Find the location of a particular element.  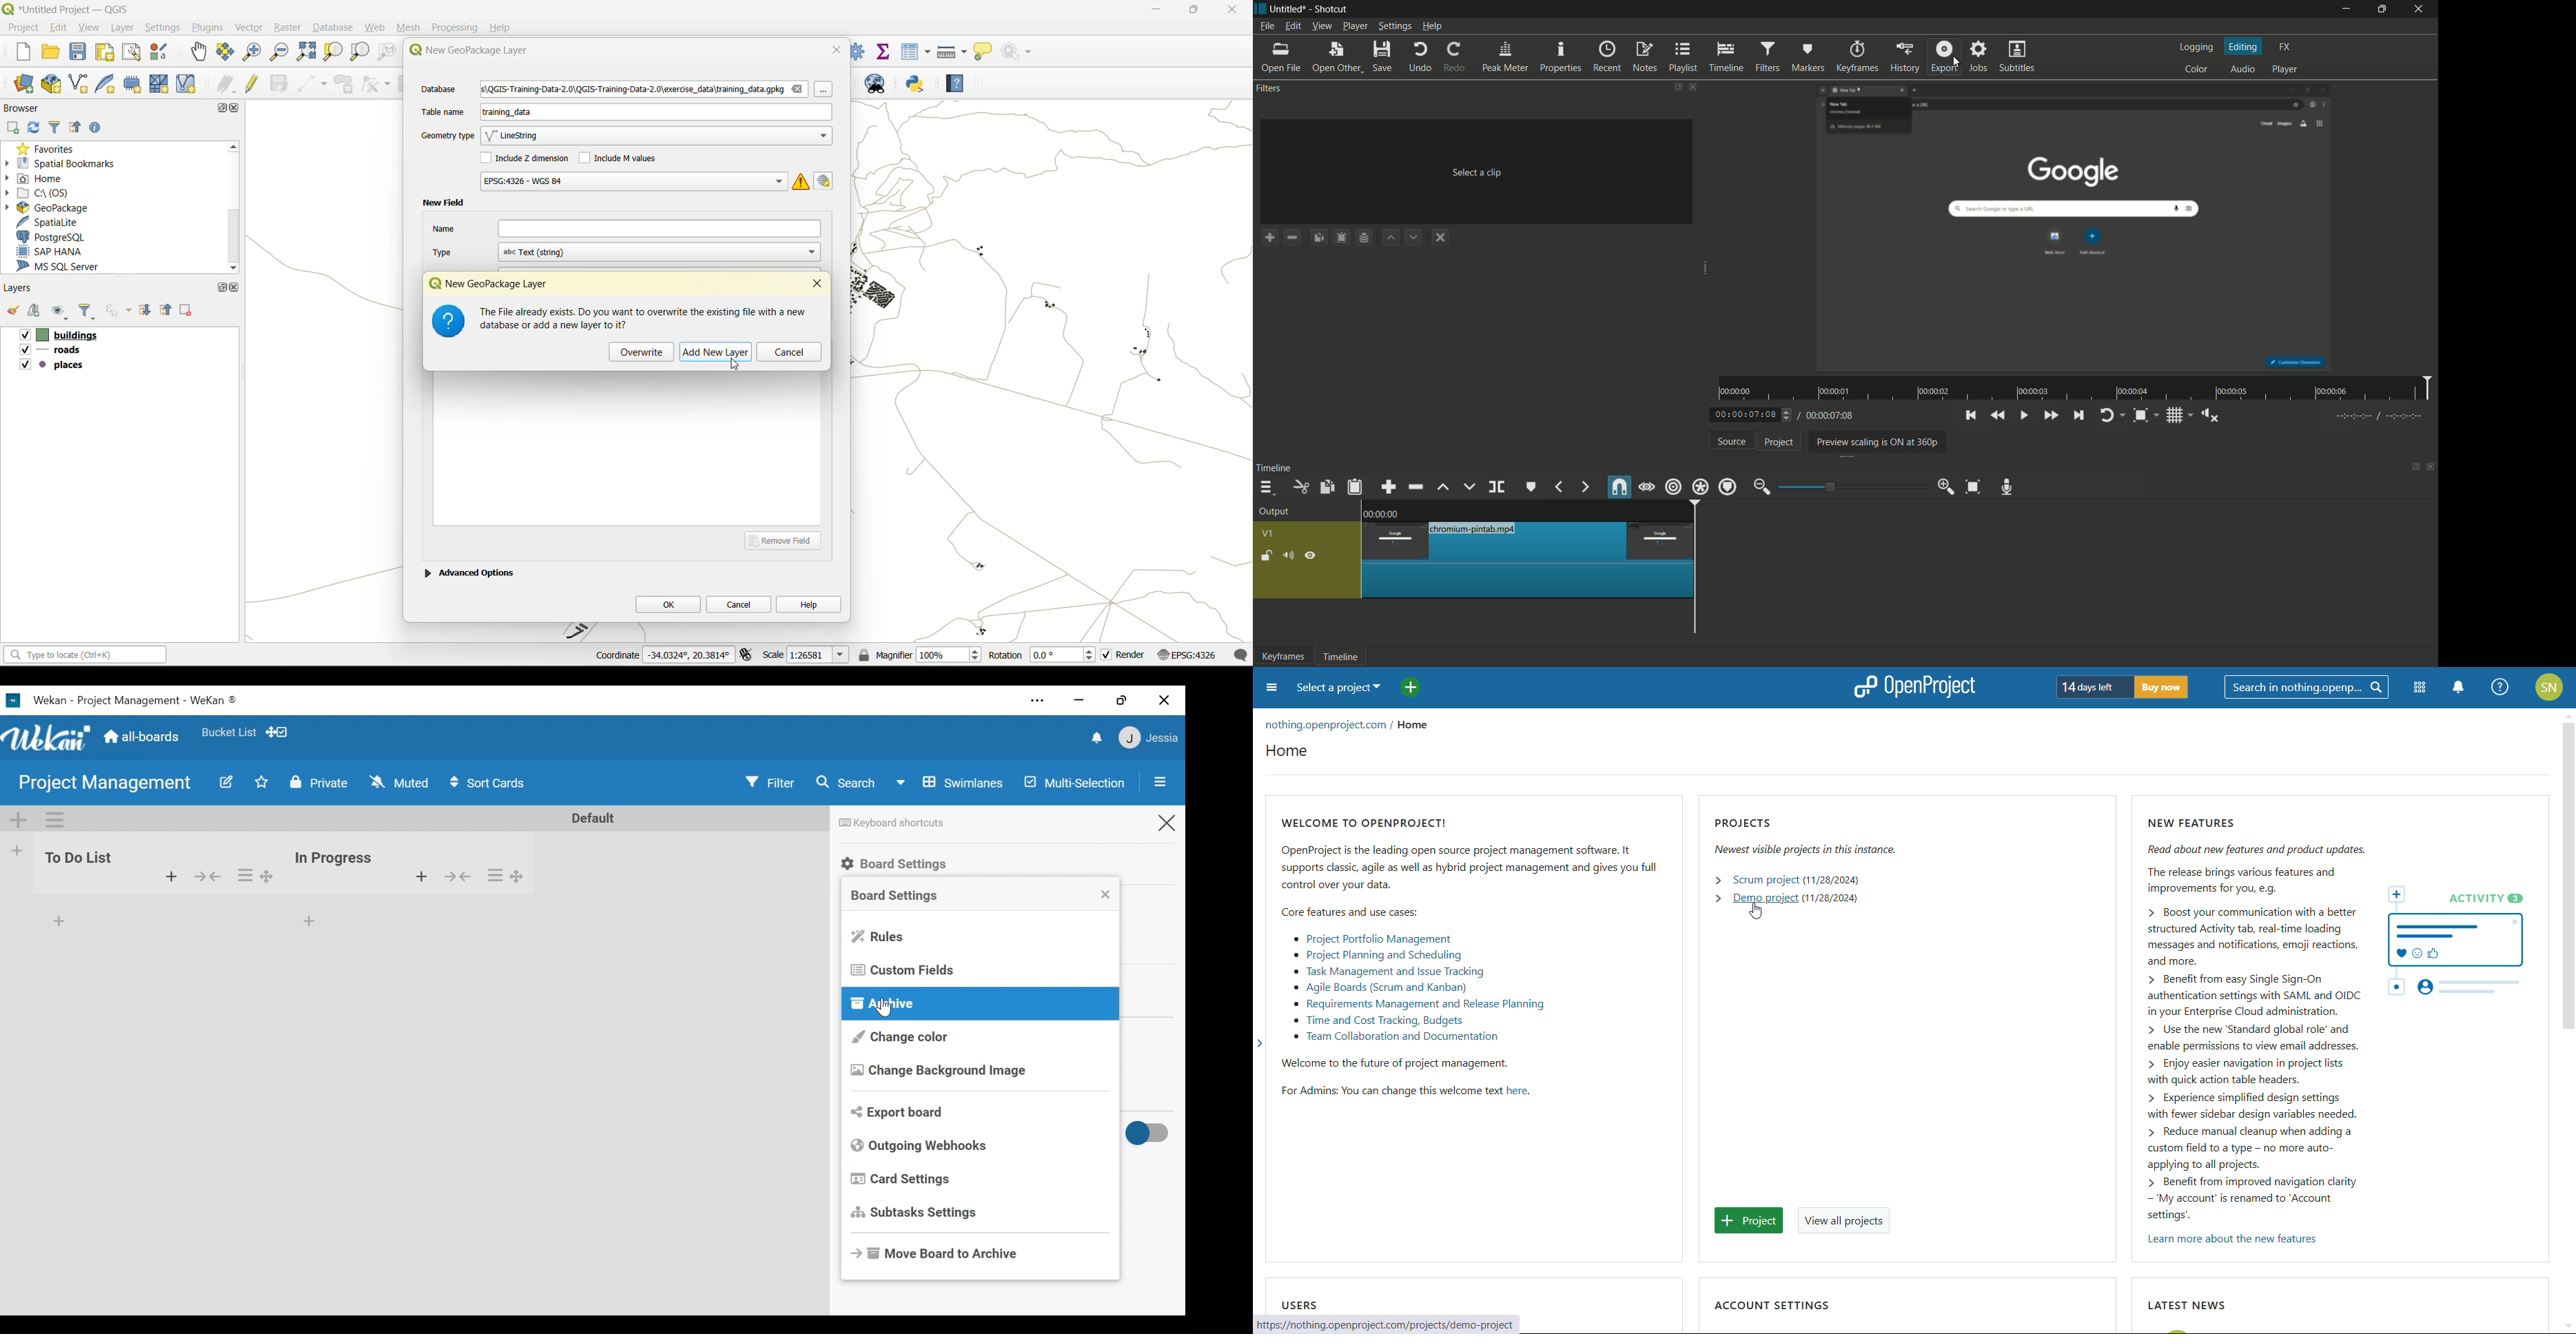

lift is located at coordinates (1444, 488).